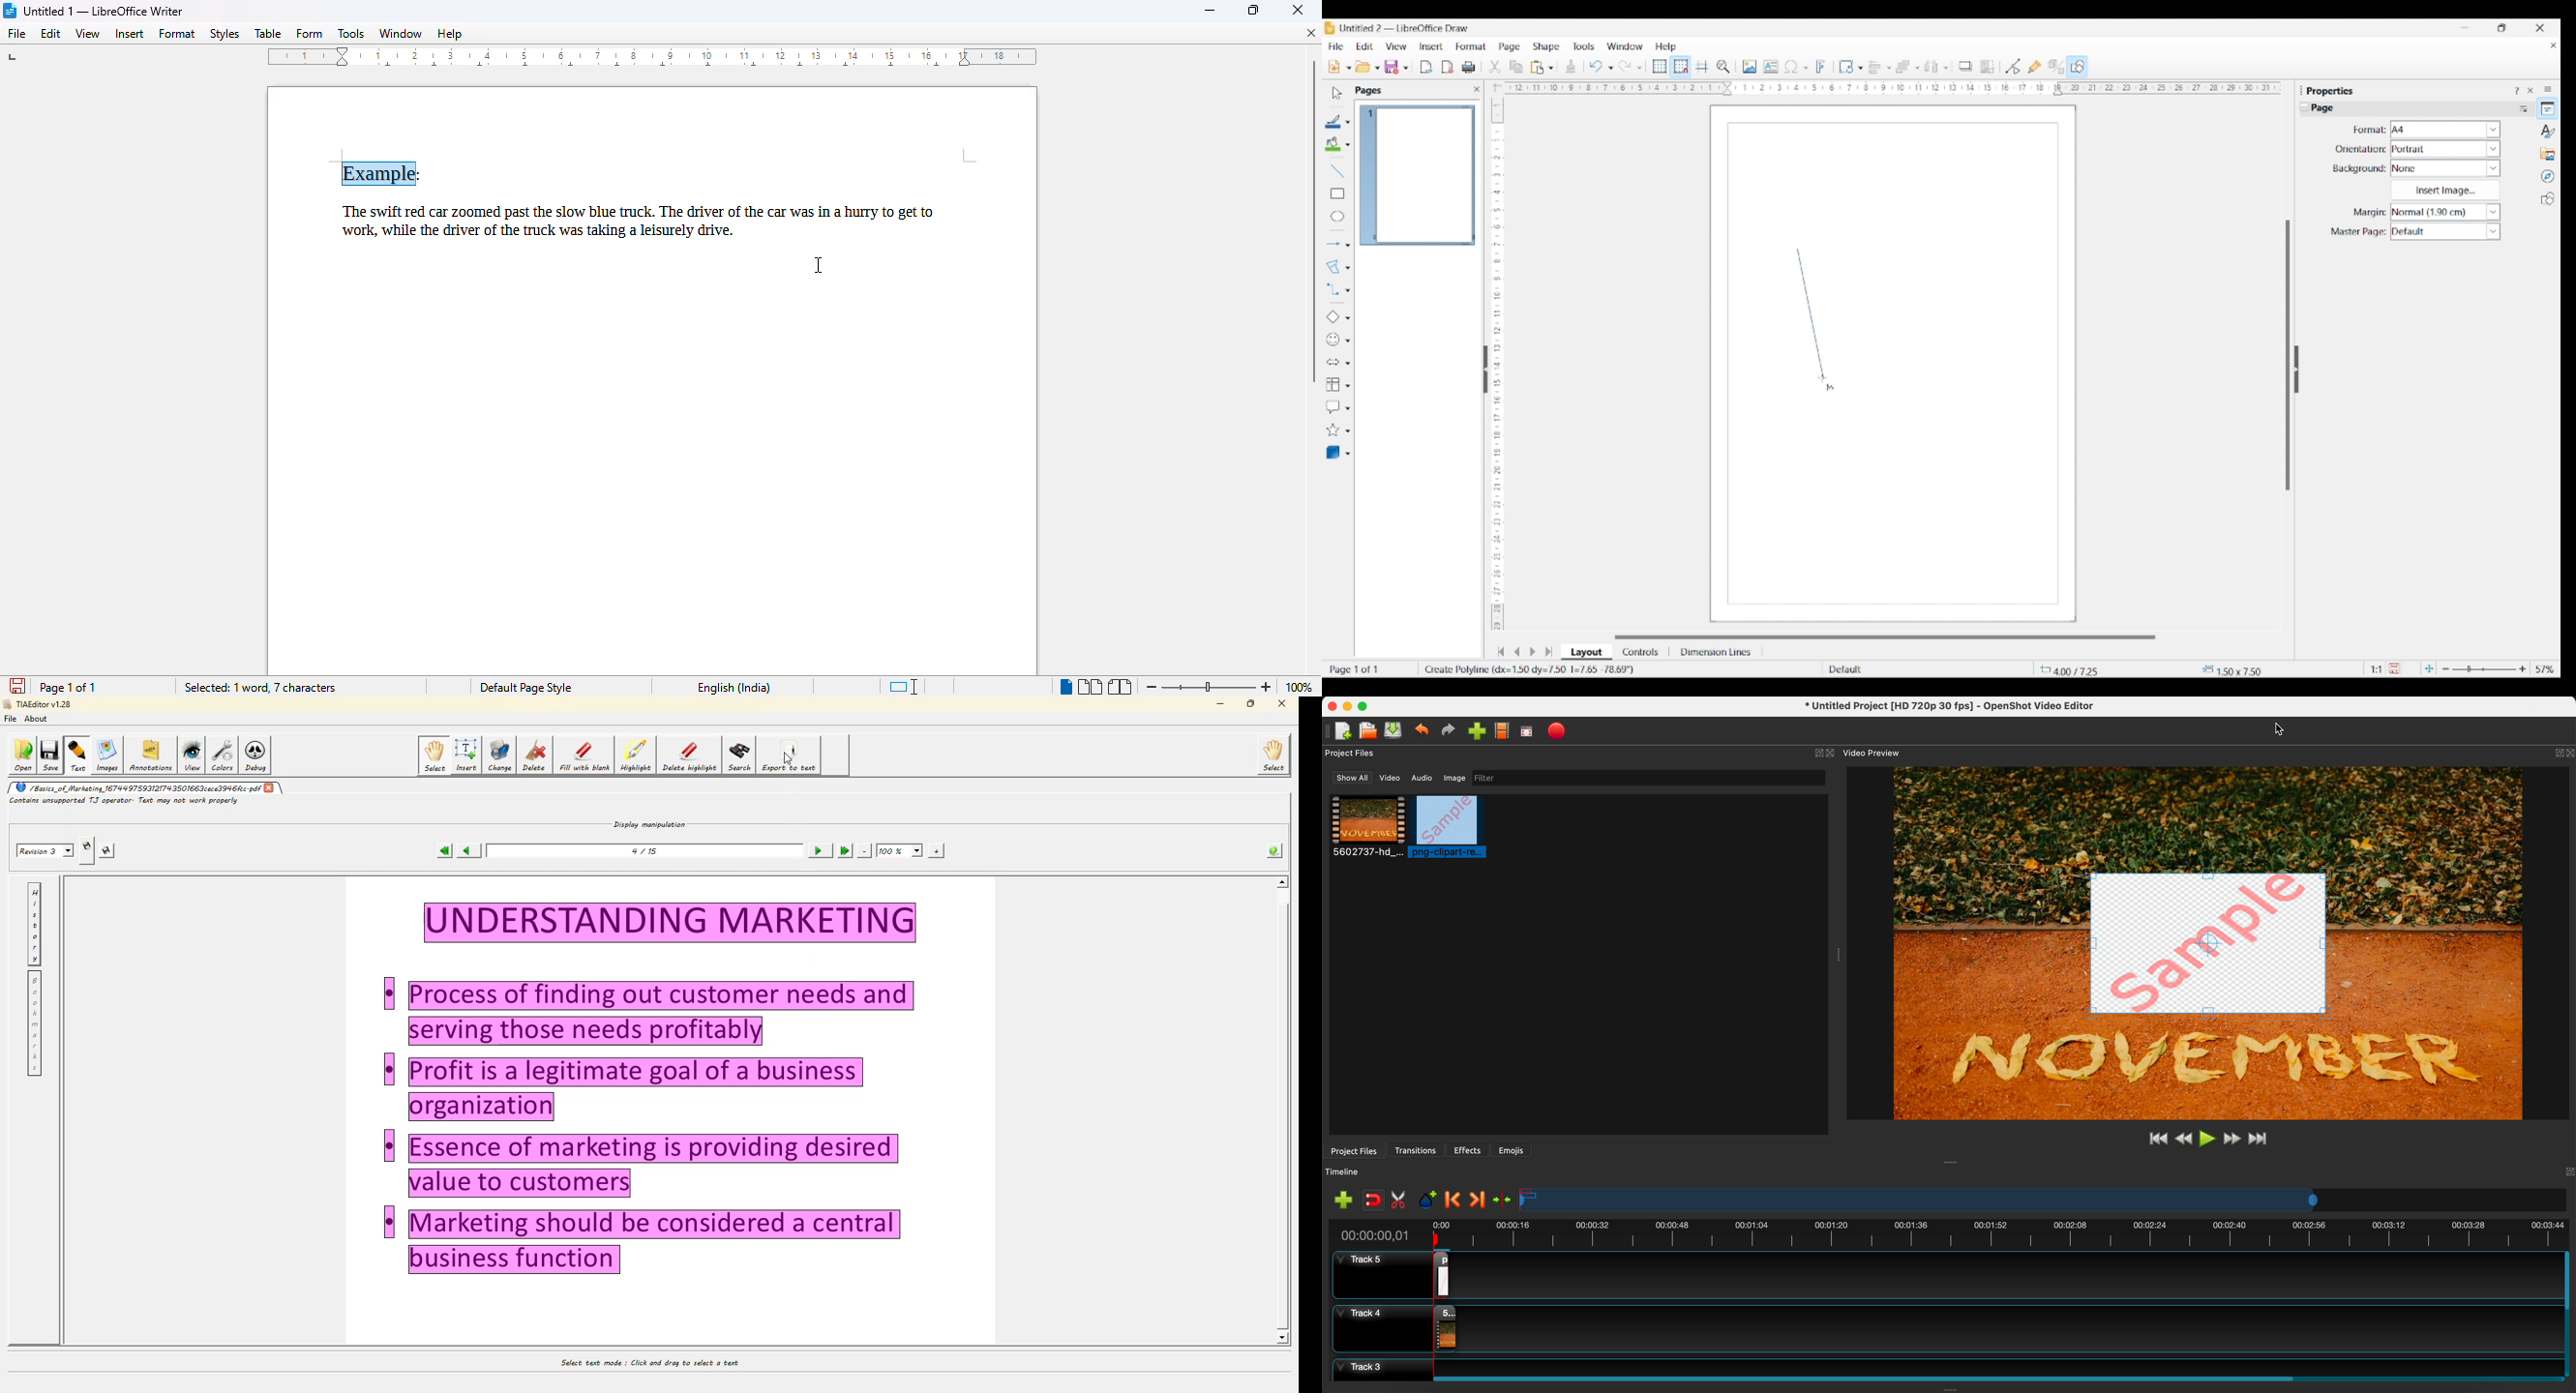  I want to click on Current page w.r.t. total number of pages, so click(1370, 669).